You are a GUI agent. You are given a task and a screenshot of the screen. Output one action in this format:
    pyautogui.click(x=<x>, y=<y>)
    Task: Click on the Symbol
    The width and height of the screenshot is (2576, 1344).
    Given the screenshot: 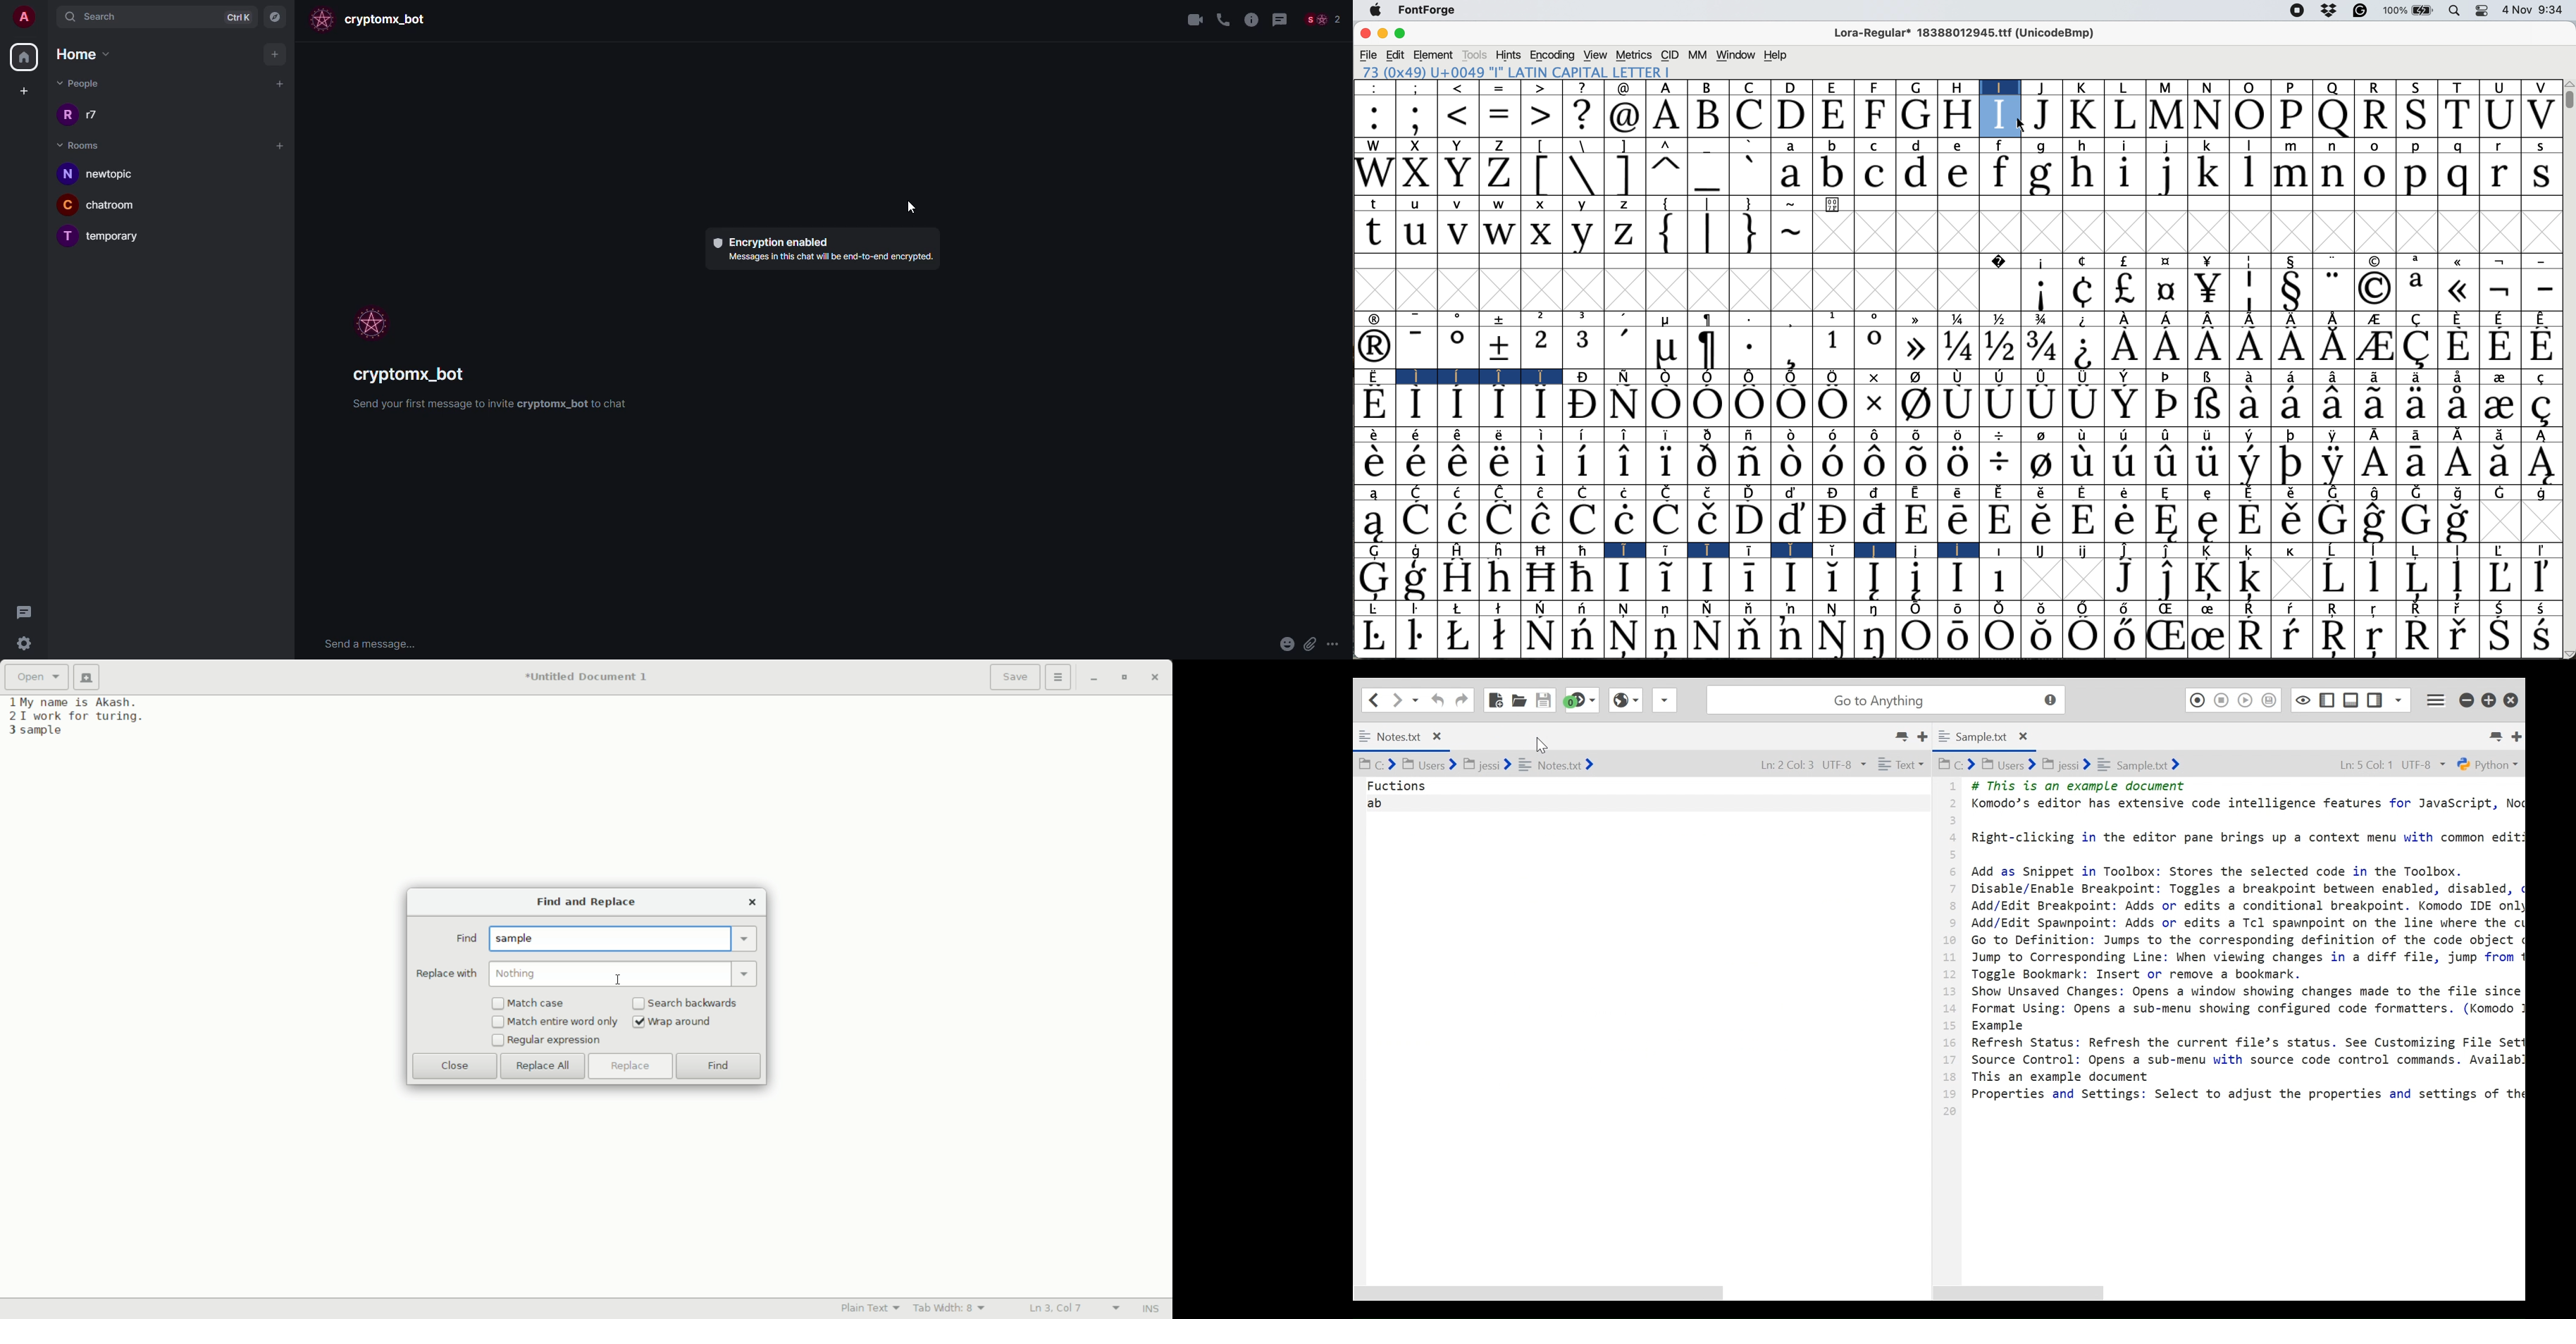 What is the action you would take?
    pyautogui.click(x=1874, y=610)
    